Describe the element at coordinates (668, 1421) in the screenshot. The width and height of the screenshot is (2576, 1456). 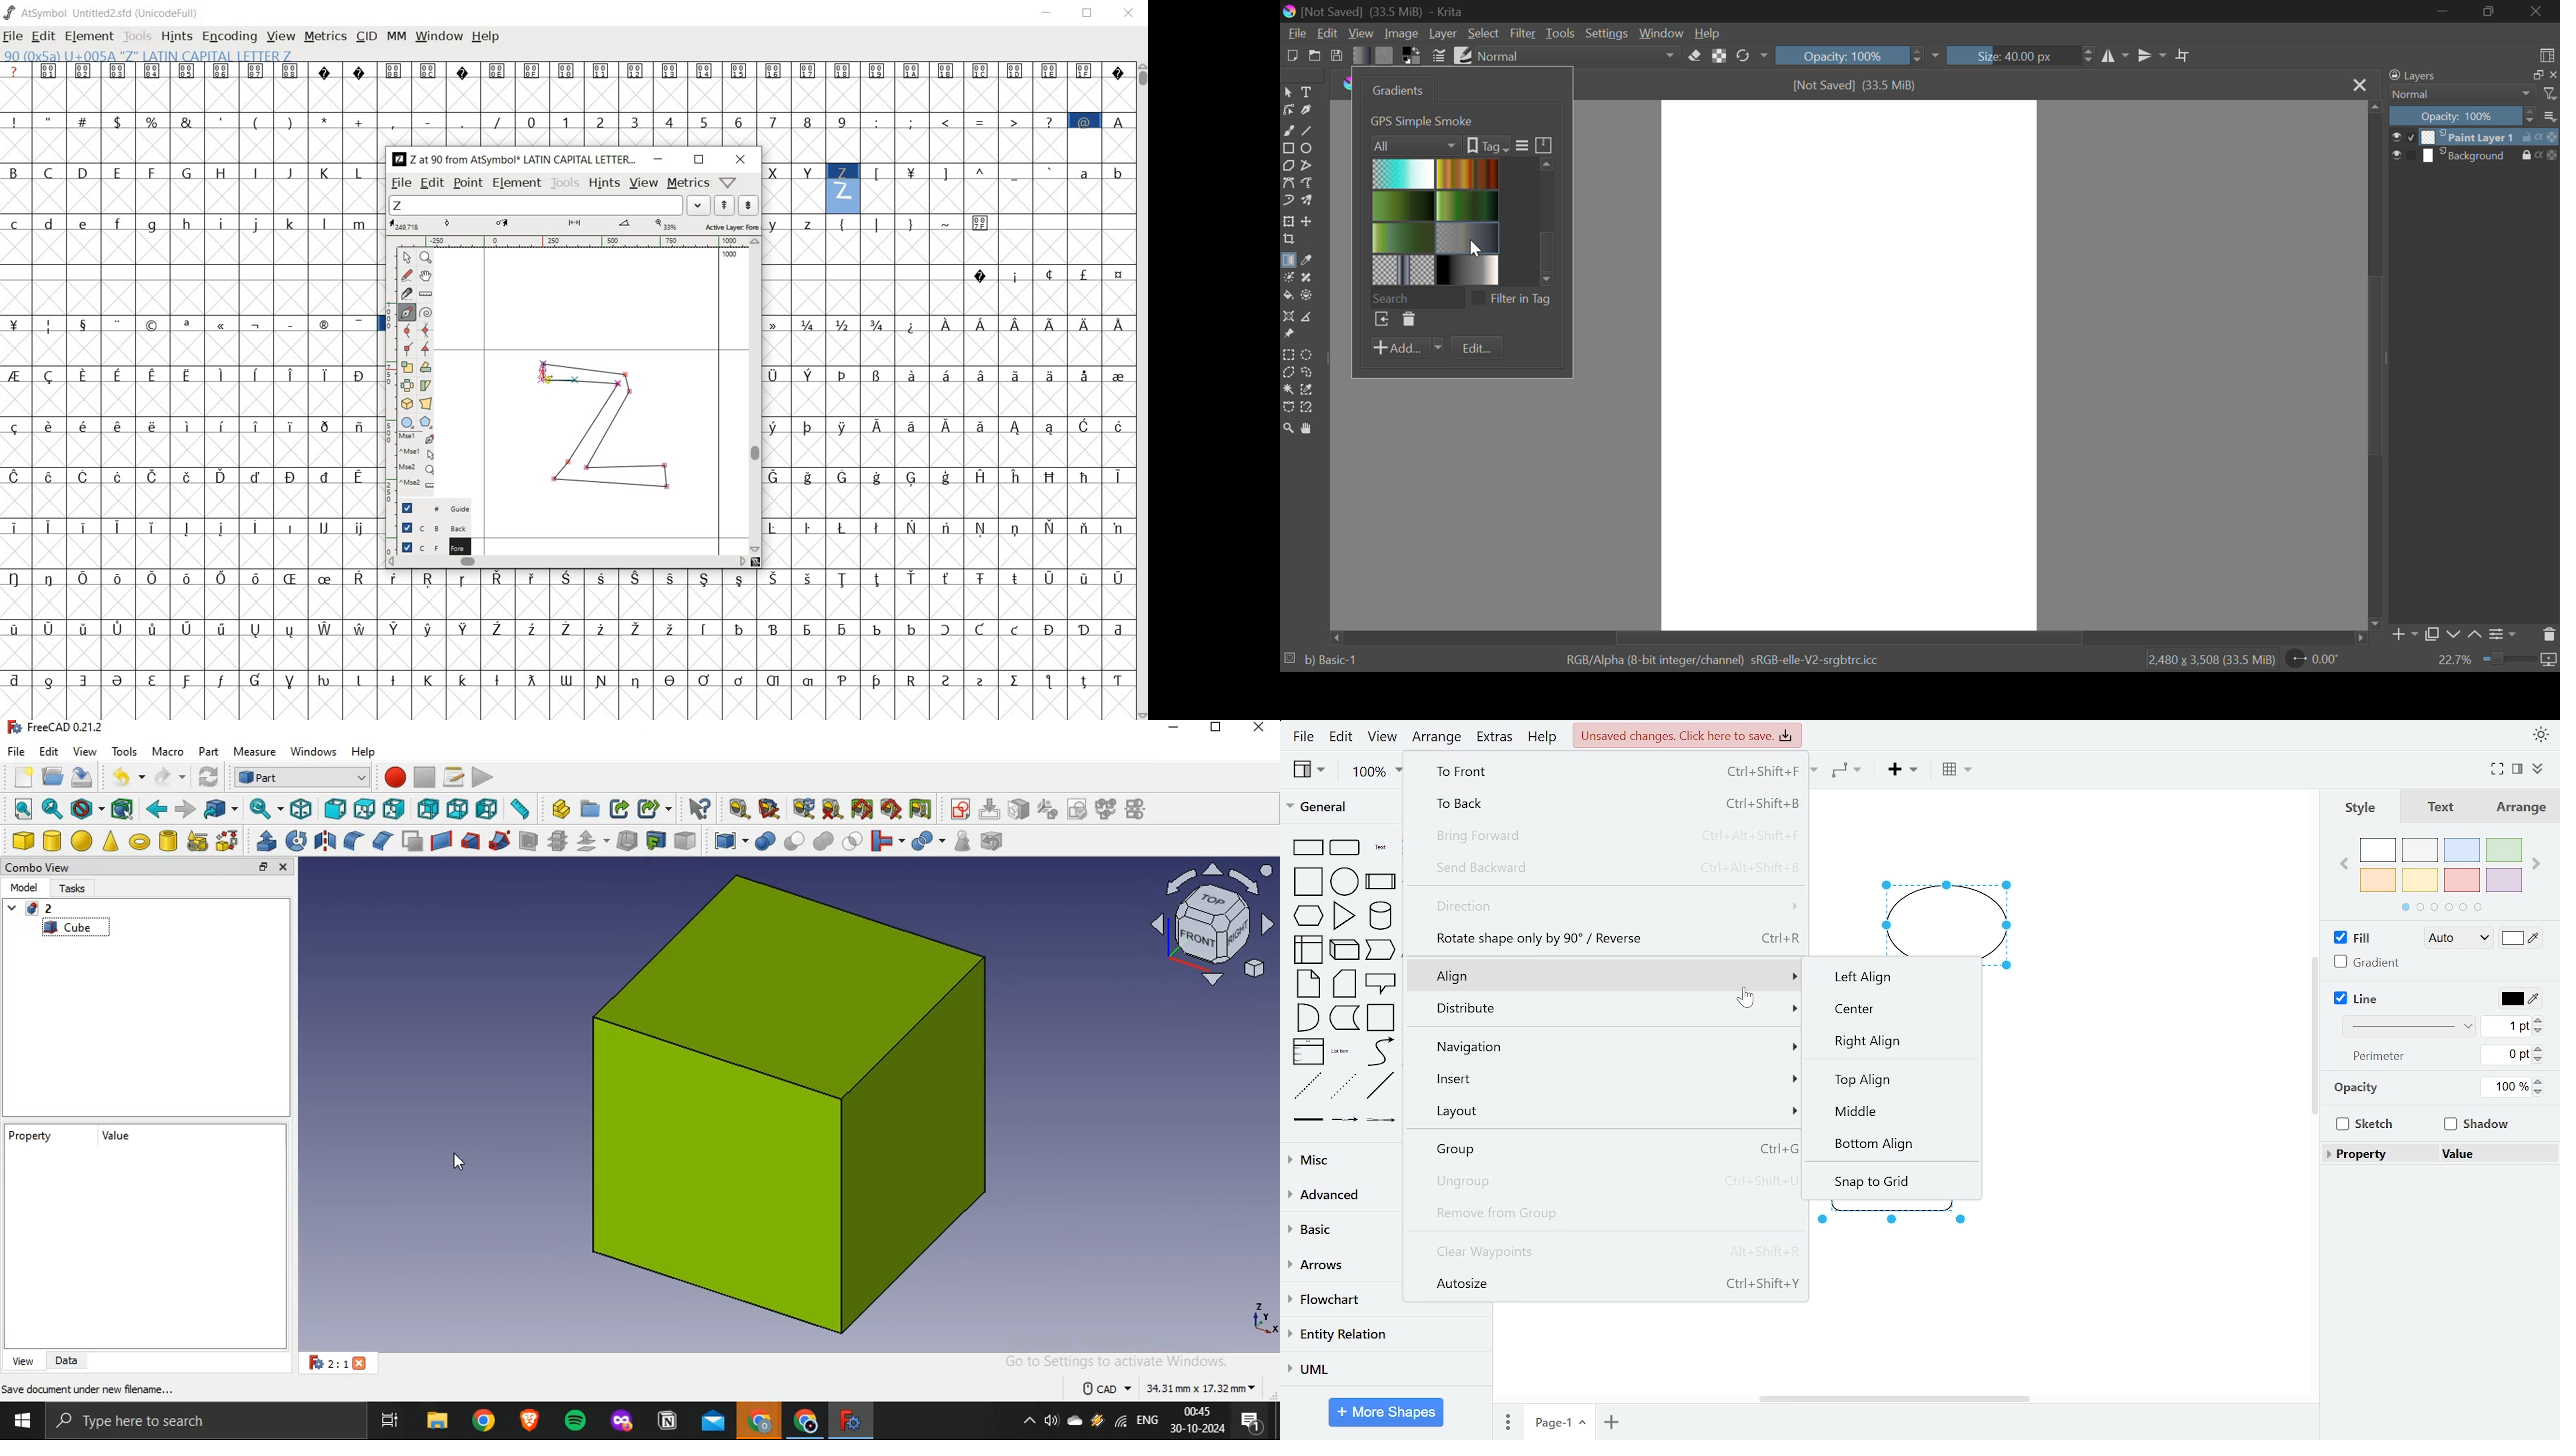
I see `notion` at that location.